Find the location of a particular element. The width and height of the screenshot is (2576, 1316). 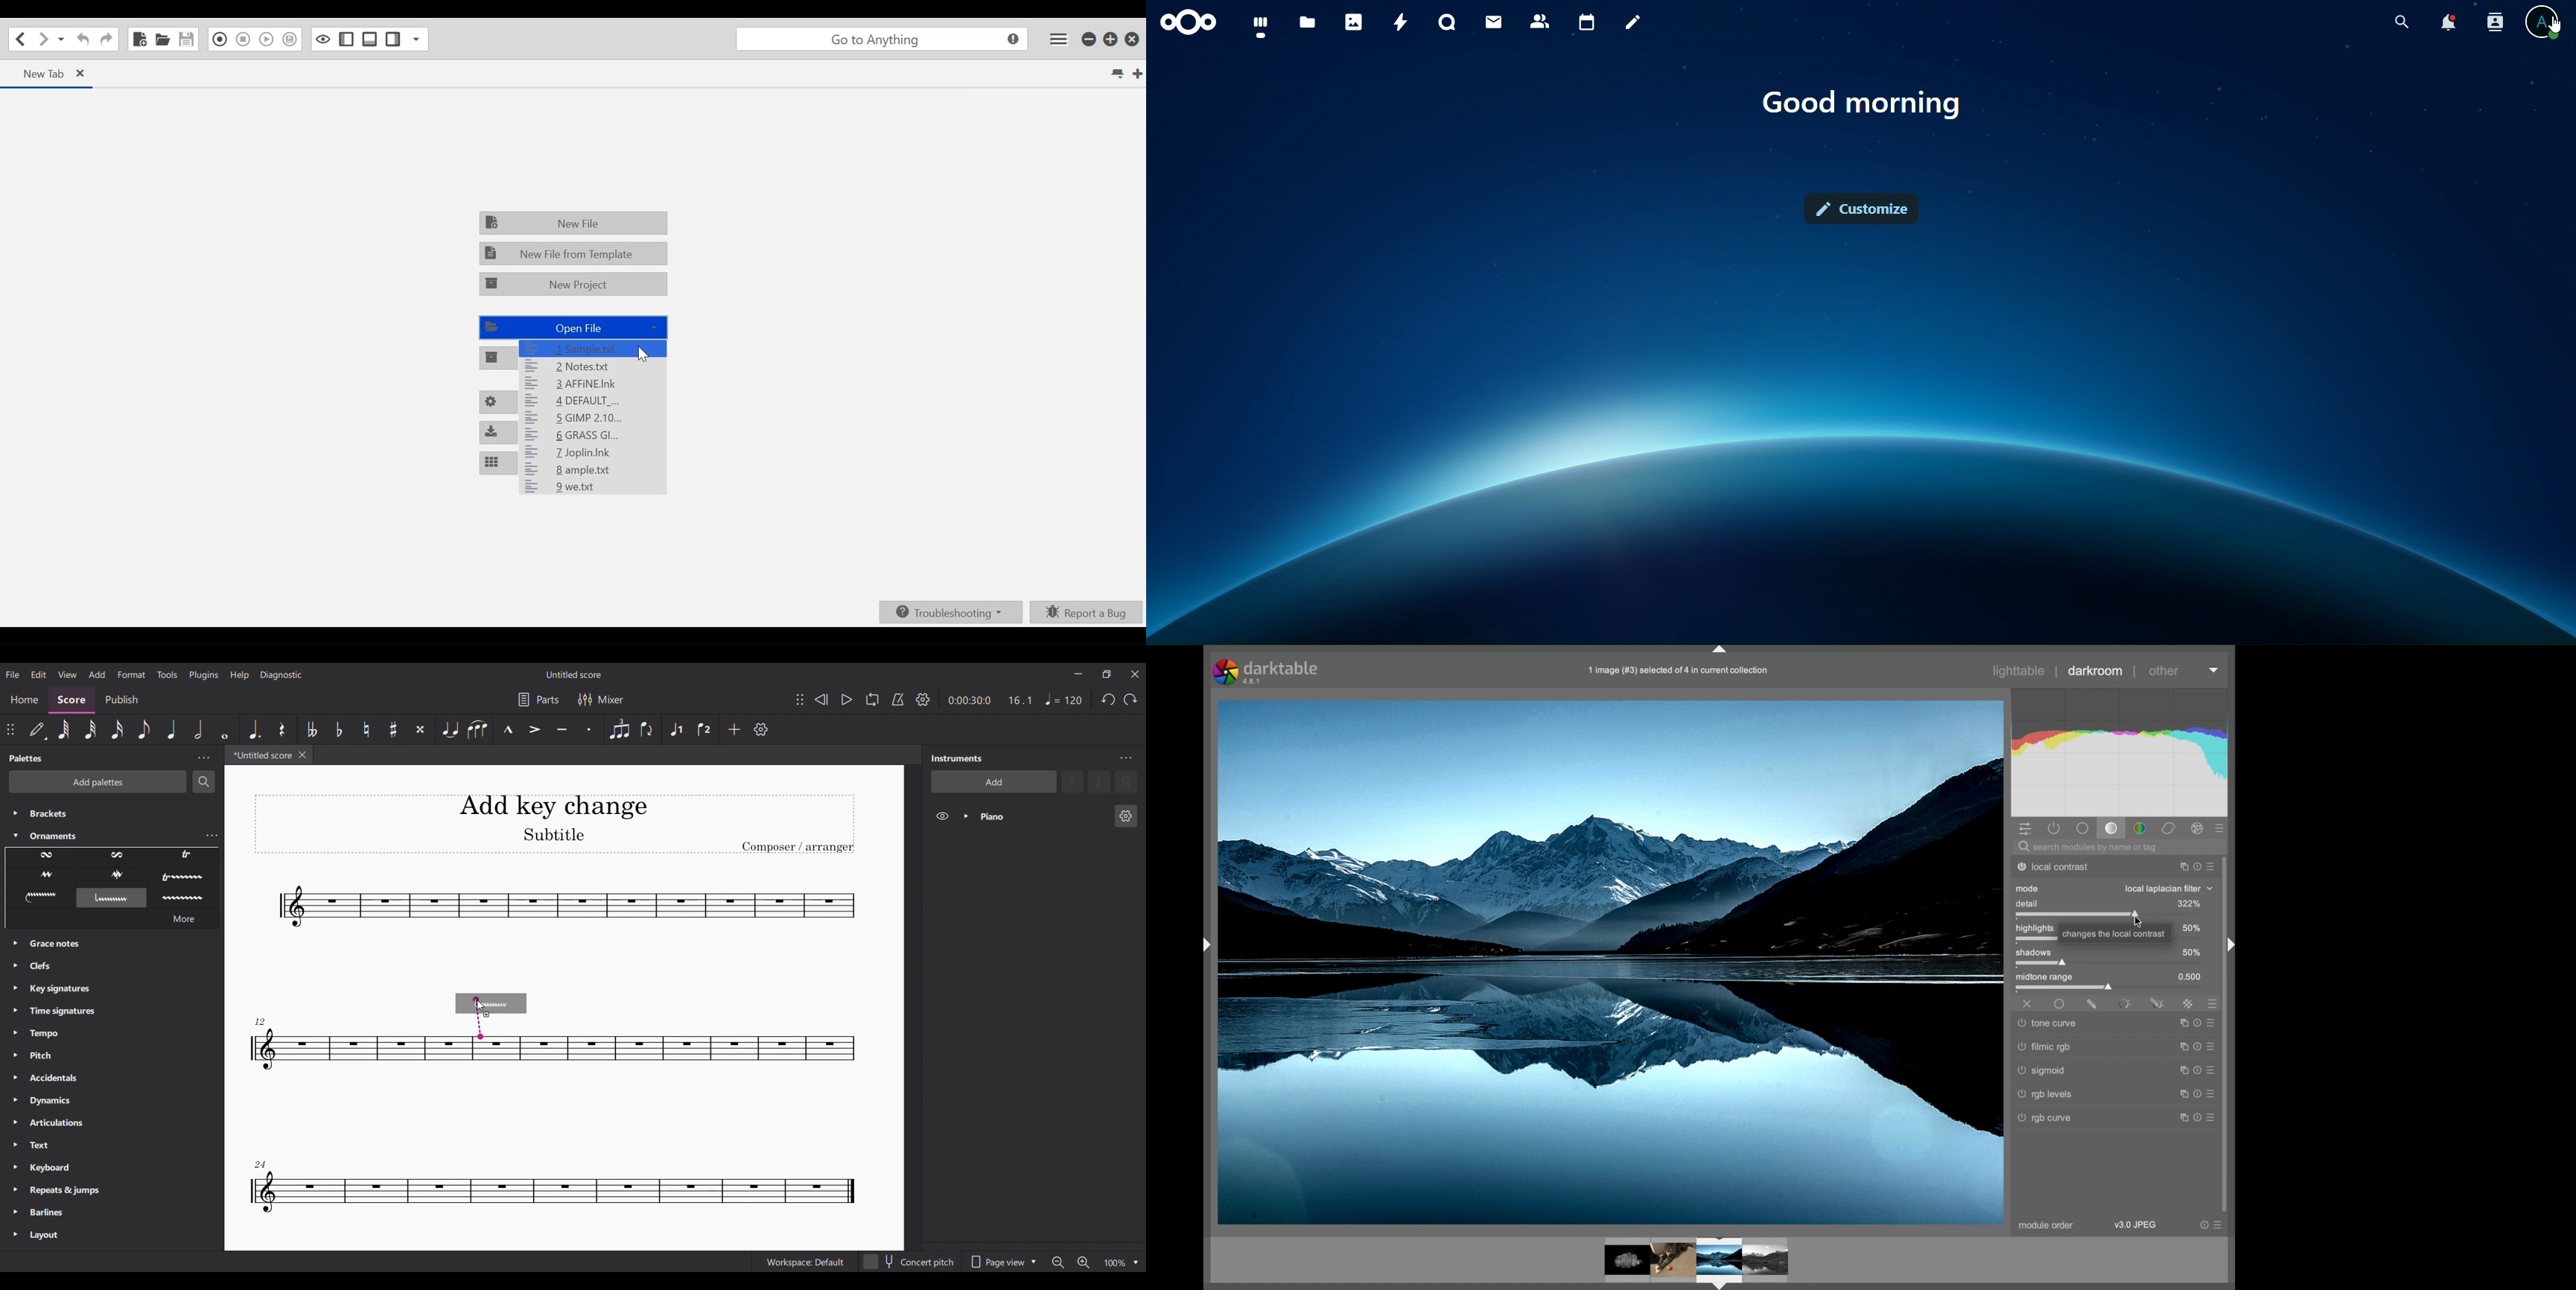

photo is located at coordinates (1609, 963).